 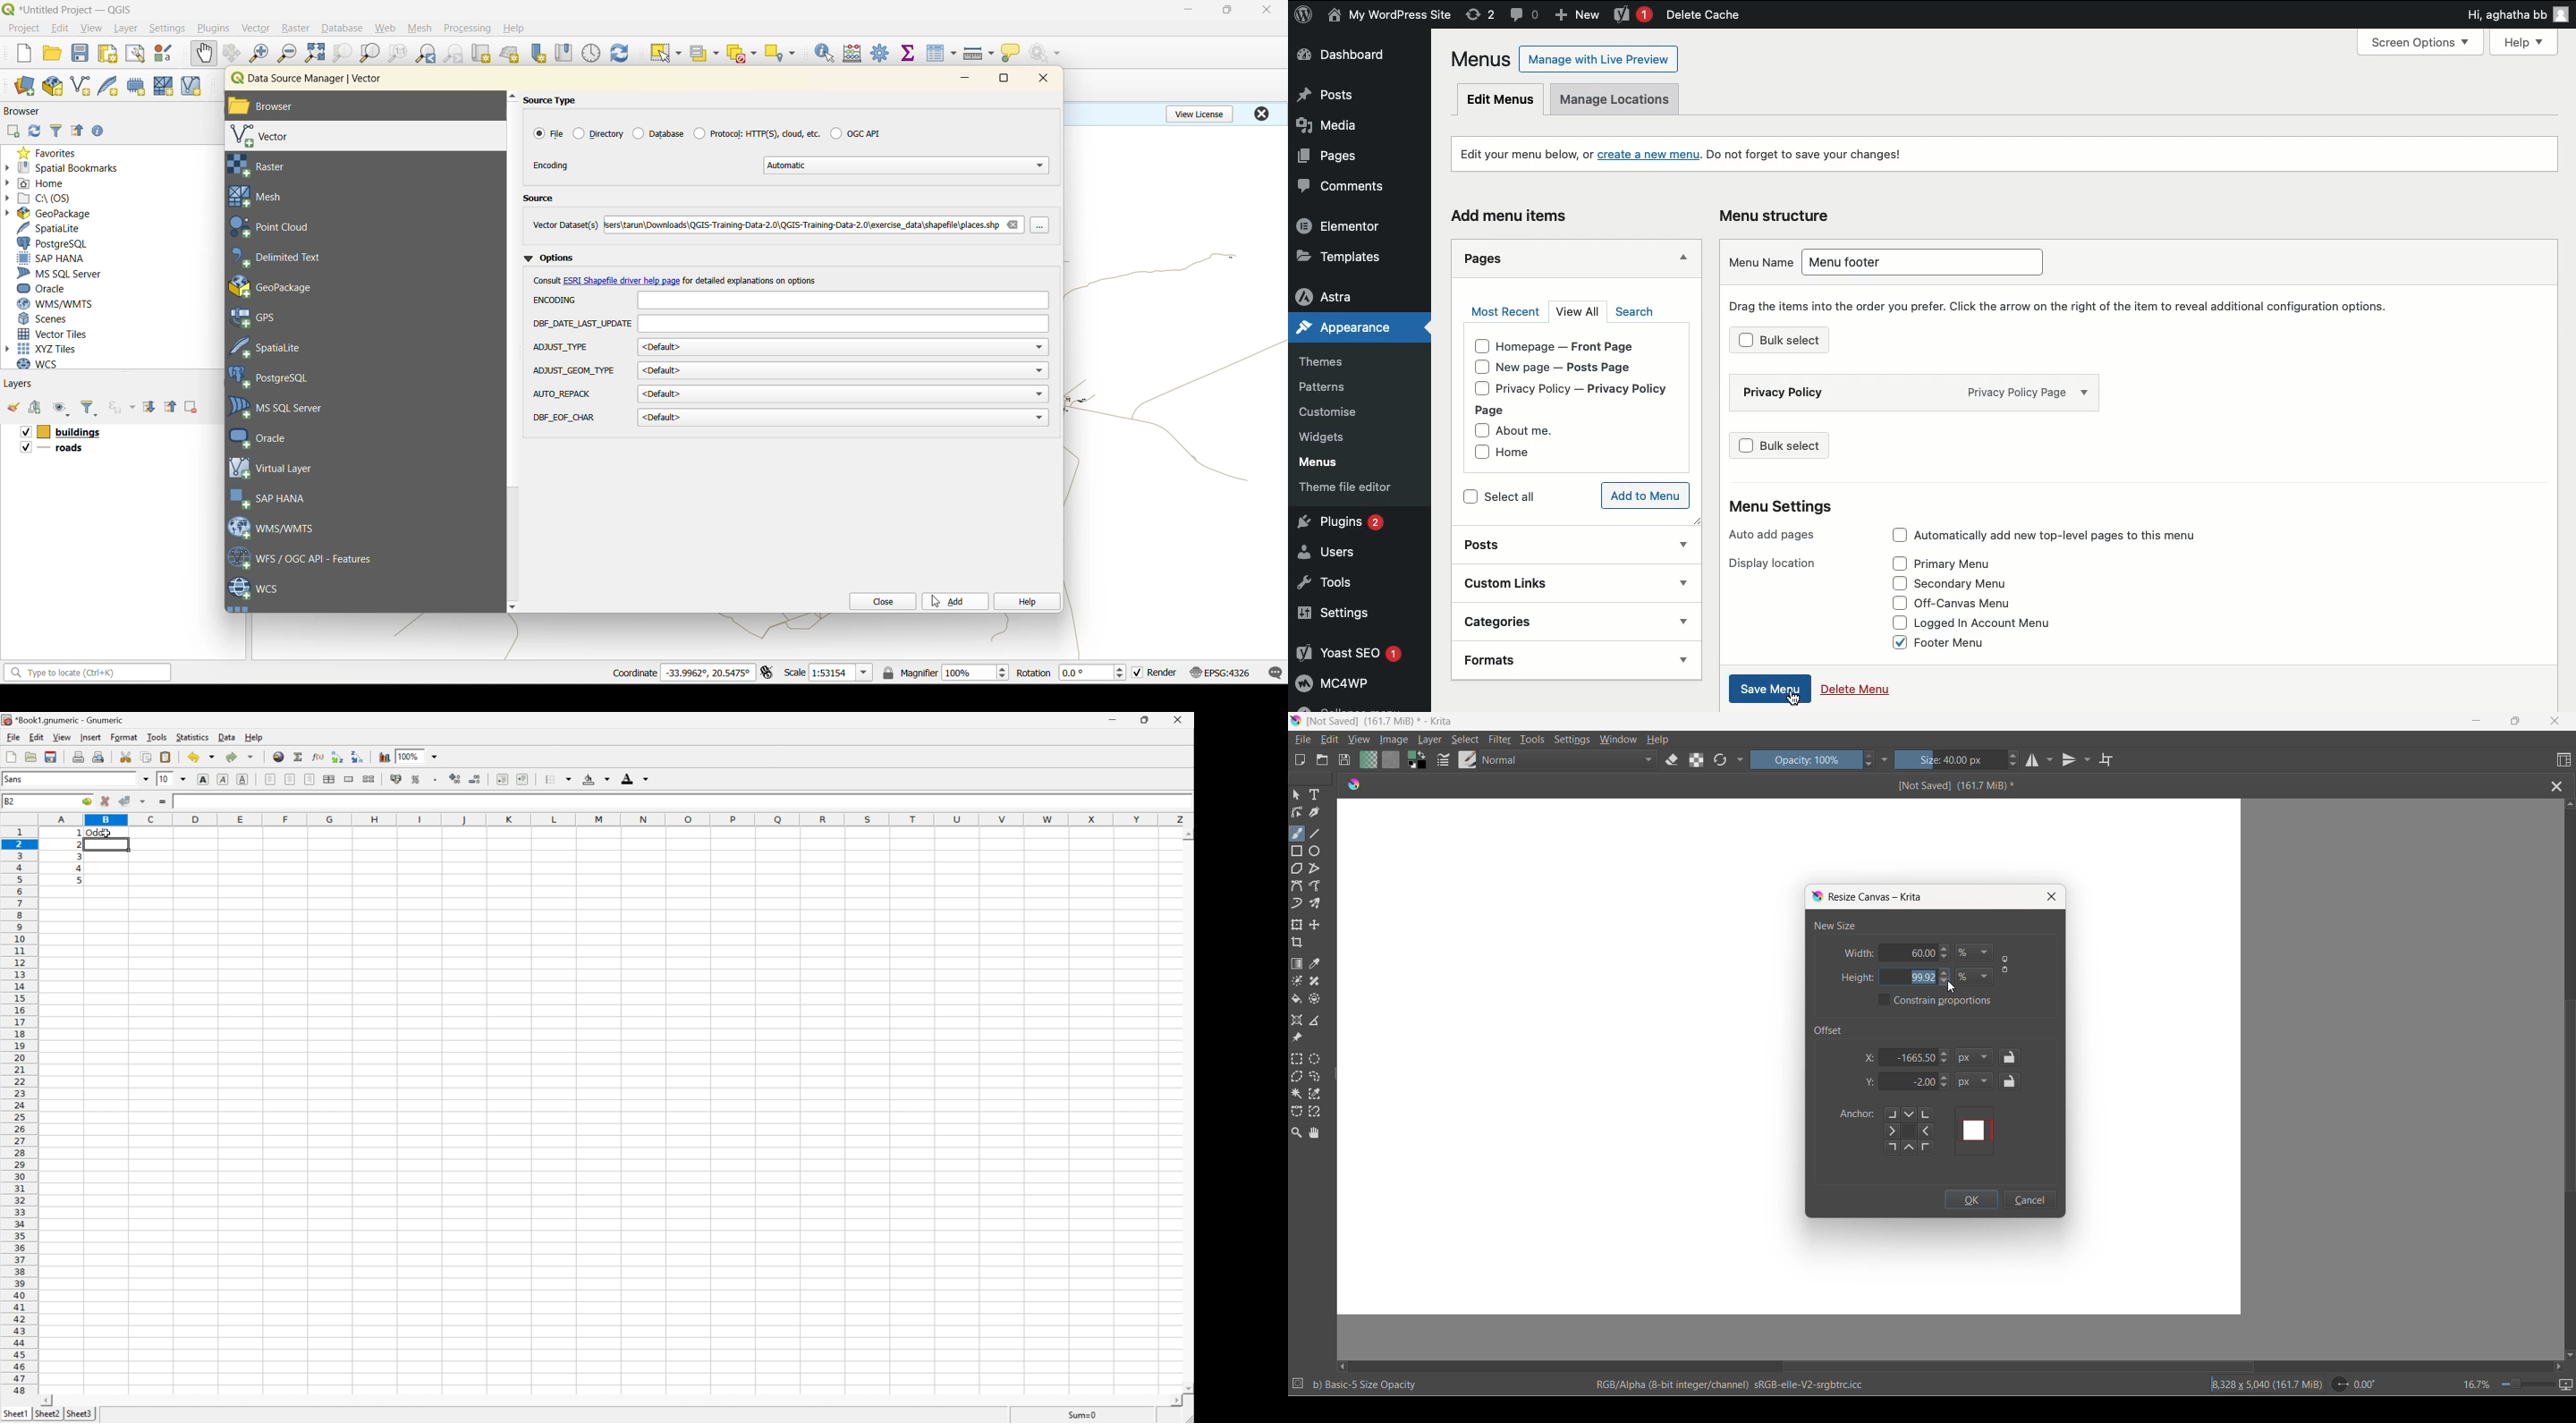 I want to click on Click save menu, so click(x=1767, y=690).